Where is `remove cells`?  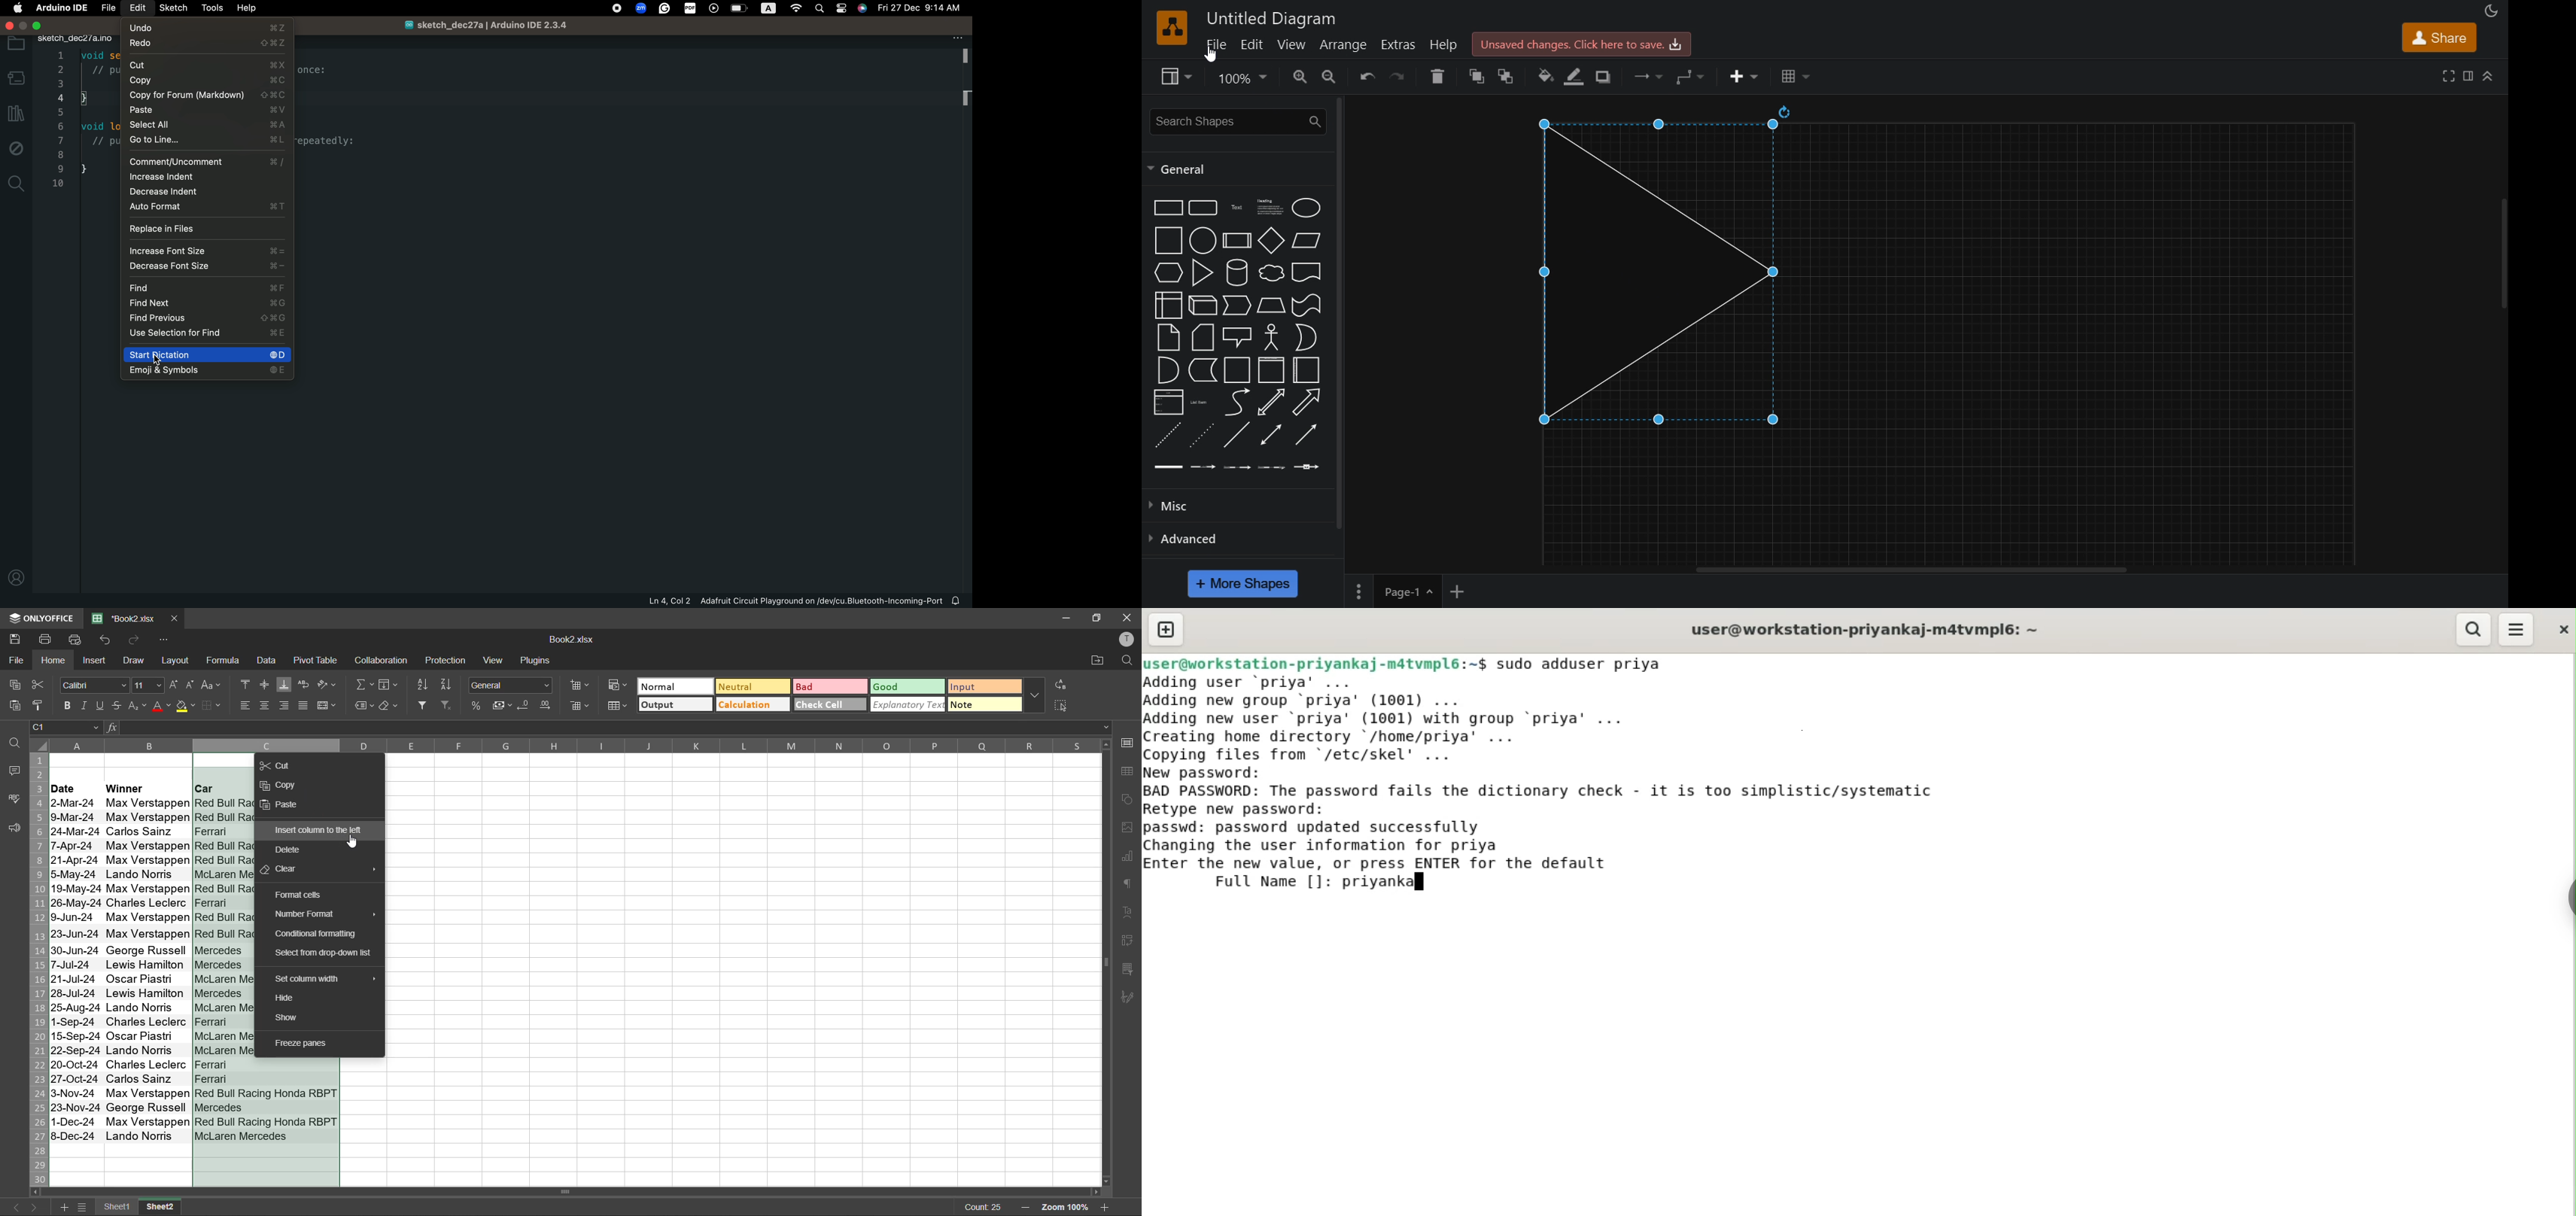
remove cells is located at coordinates (581, 706).